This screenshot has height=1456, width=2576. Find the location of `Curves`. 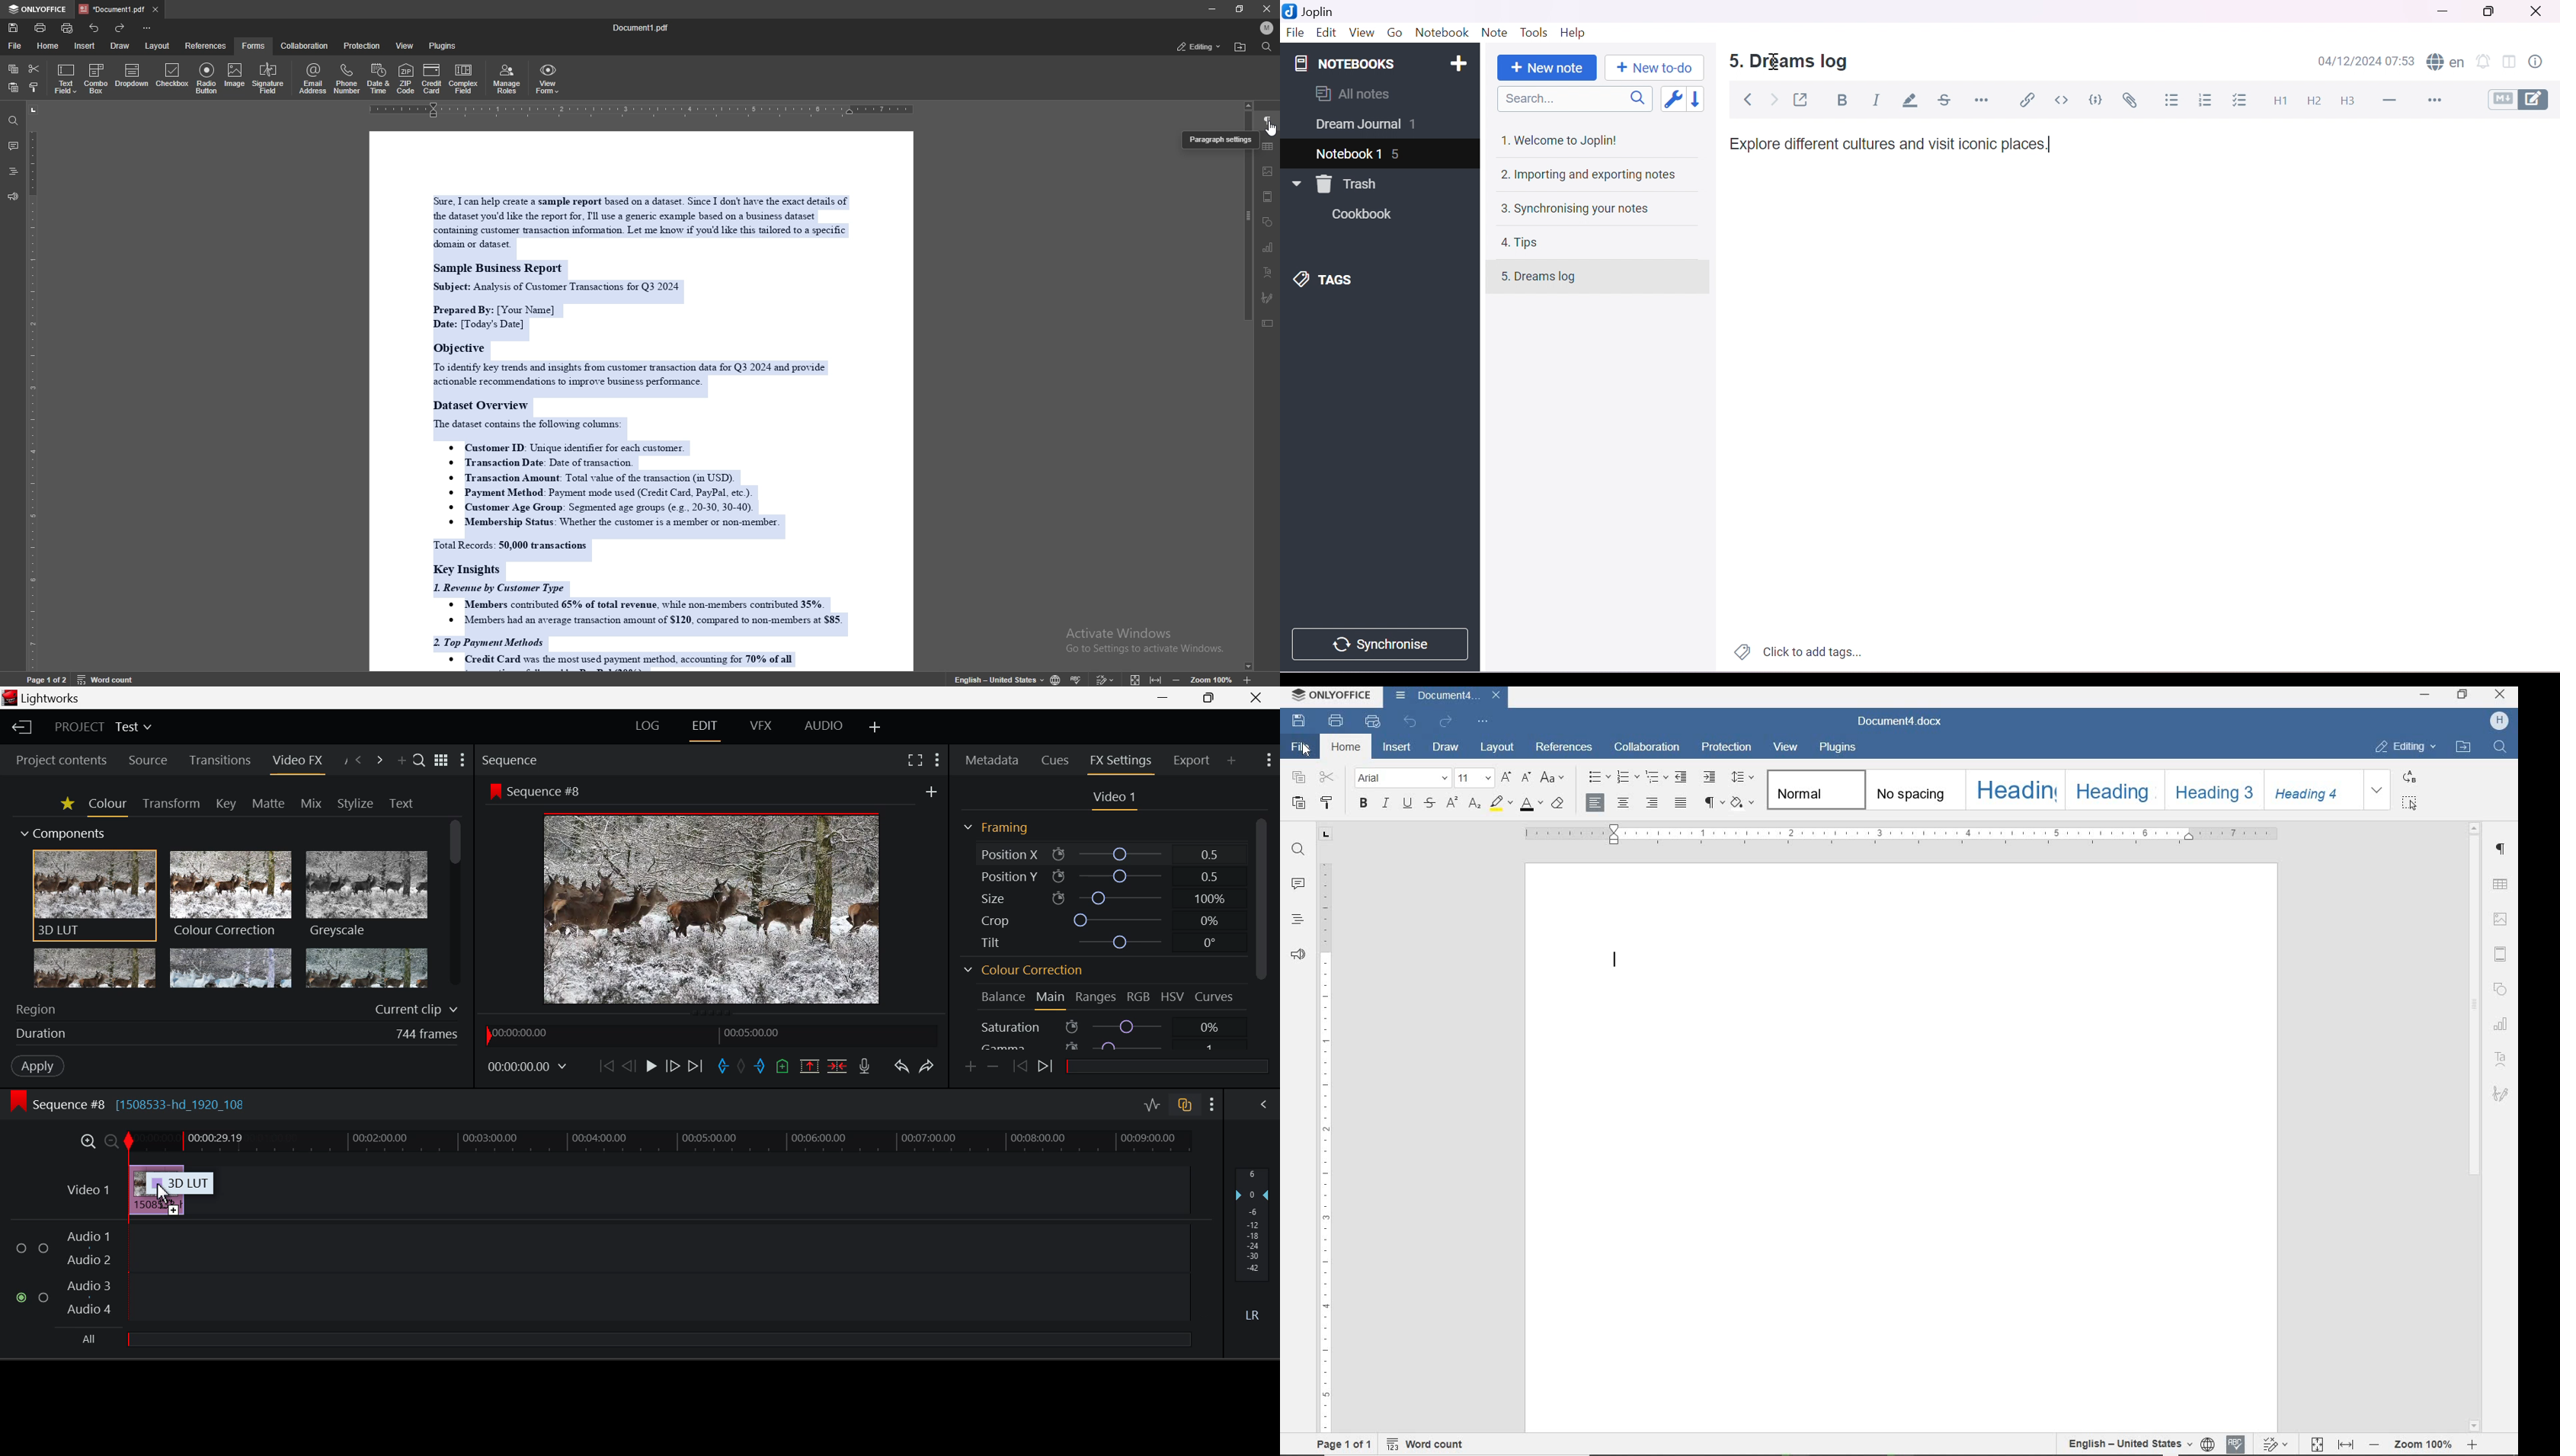

Curves is located at coordinates (1213, 997).